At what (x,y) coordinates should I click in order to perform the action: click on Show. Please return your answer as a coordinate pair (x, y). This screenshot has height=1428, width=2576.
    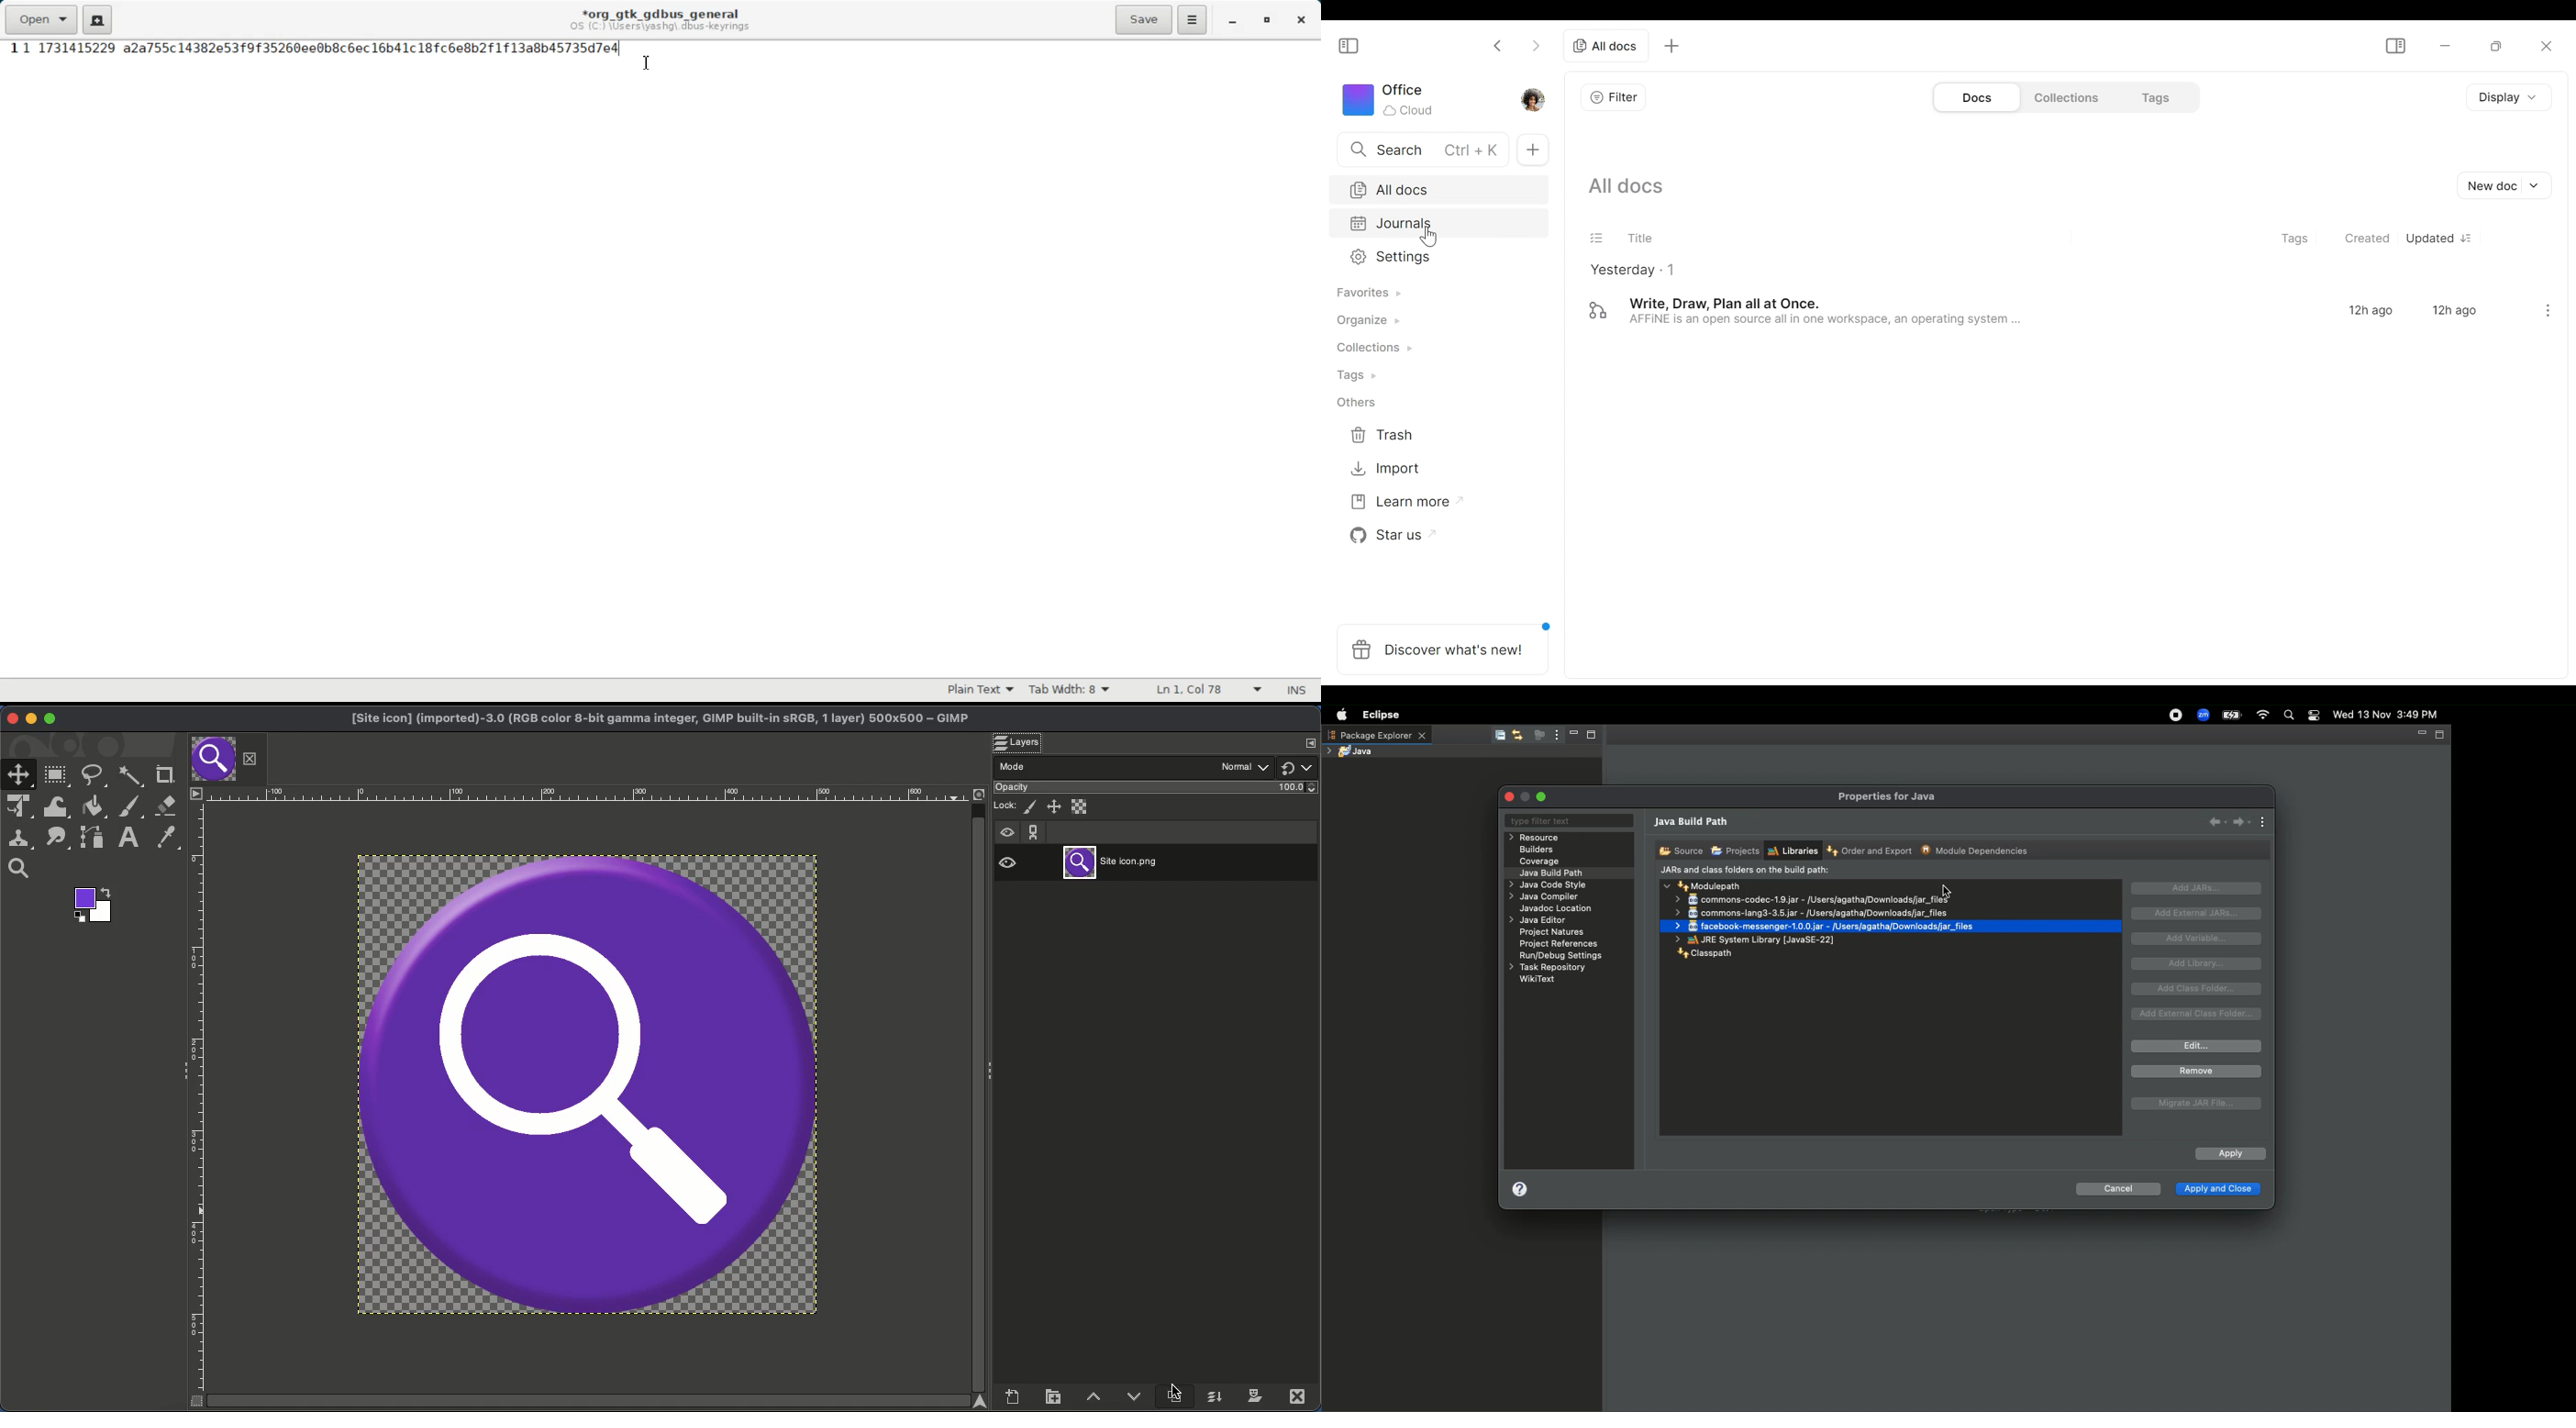
    Looking at the image, I should click on (1007, 860).